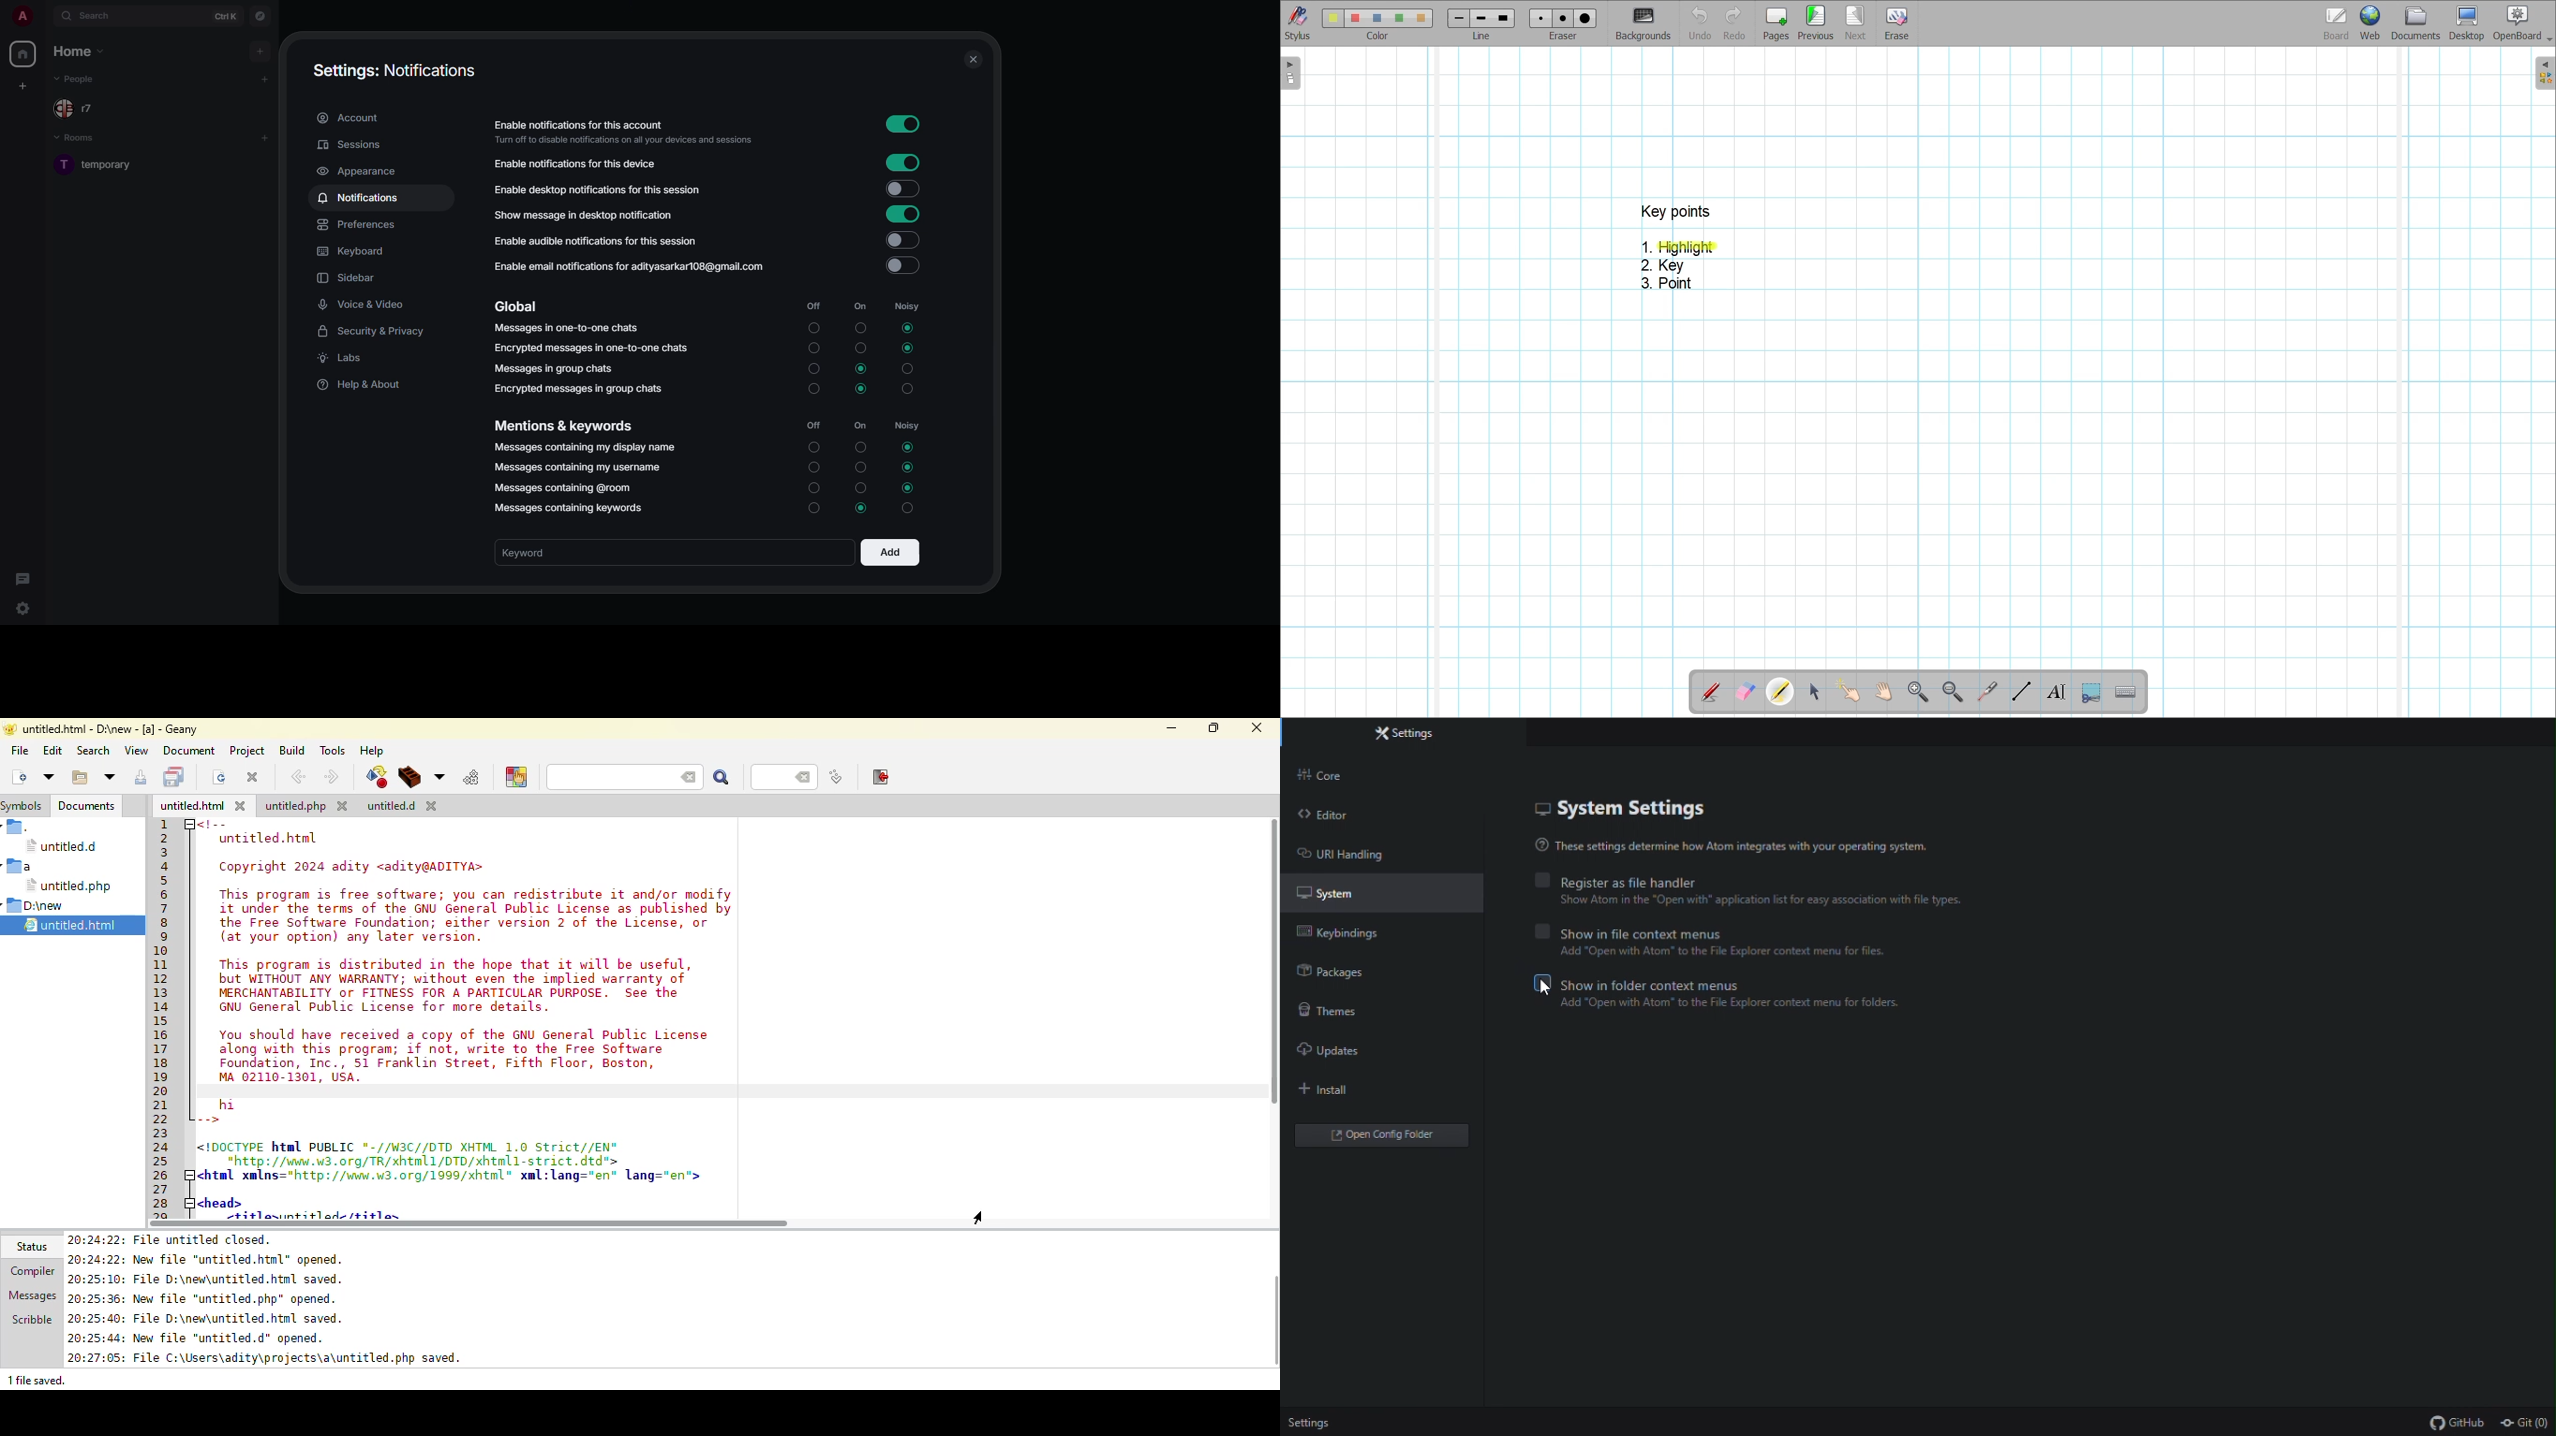 The width and height of the screenshot is (2576, 1456). I want to click on quick settings, so click(21, 609).